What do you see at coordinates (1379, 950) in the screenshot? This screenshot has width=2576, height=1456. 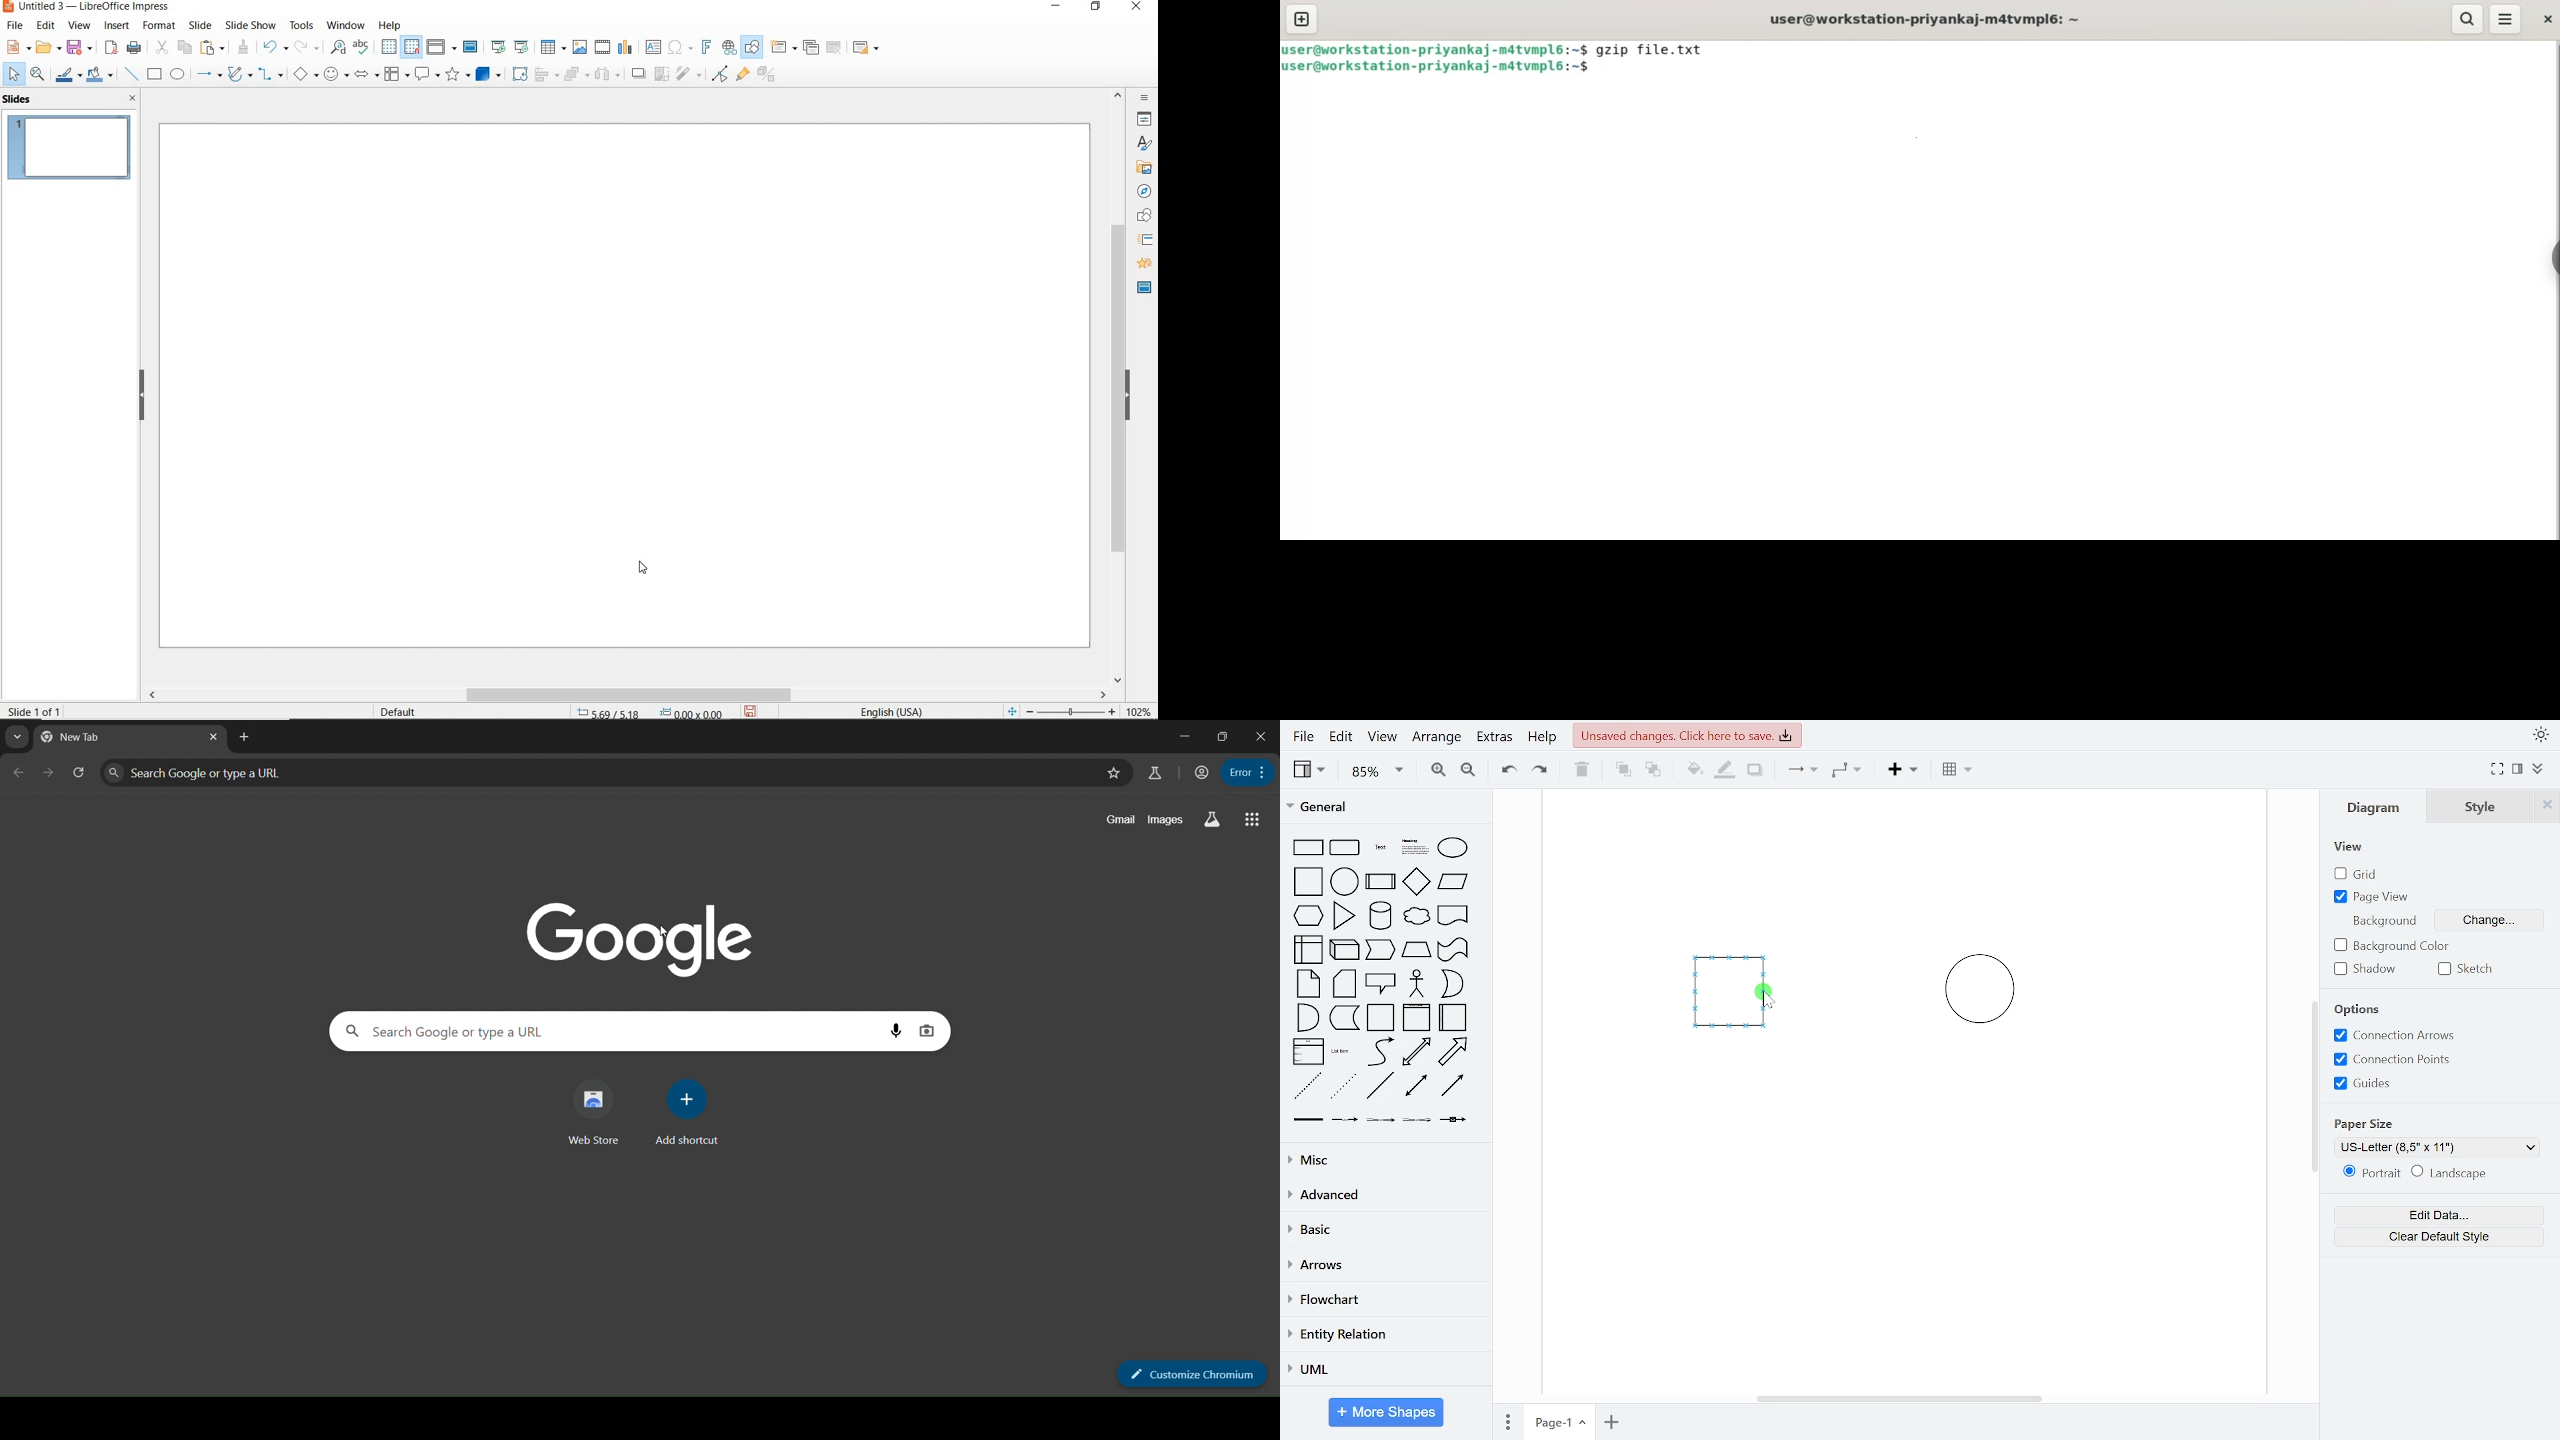 I see `step` at bounding box center [1379, 950].